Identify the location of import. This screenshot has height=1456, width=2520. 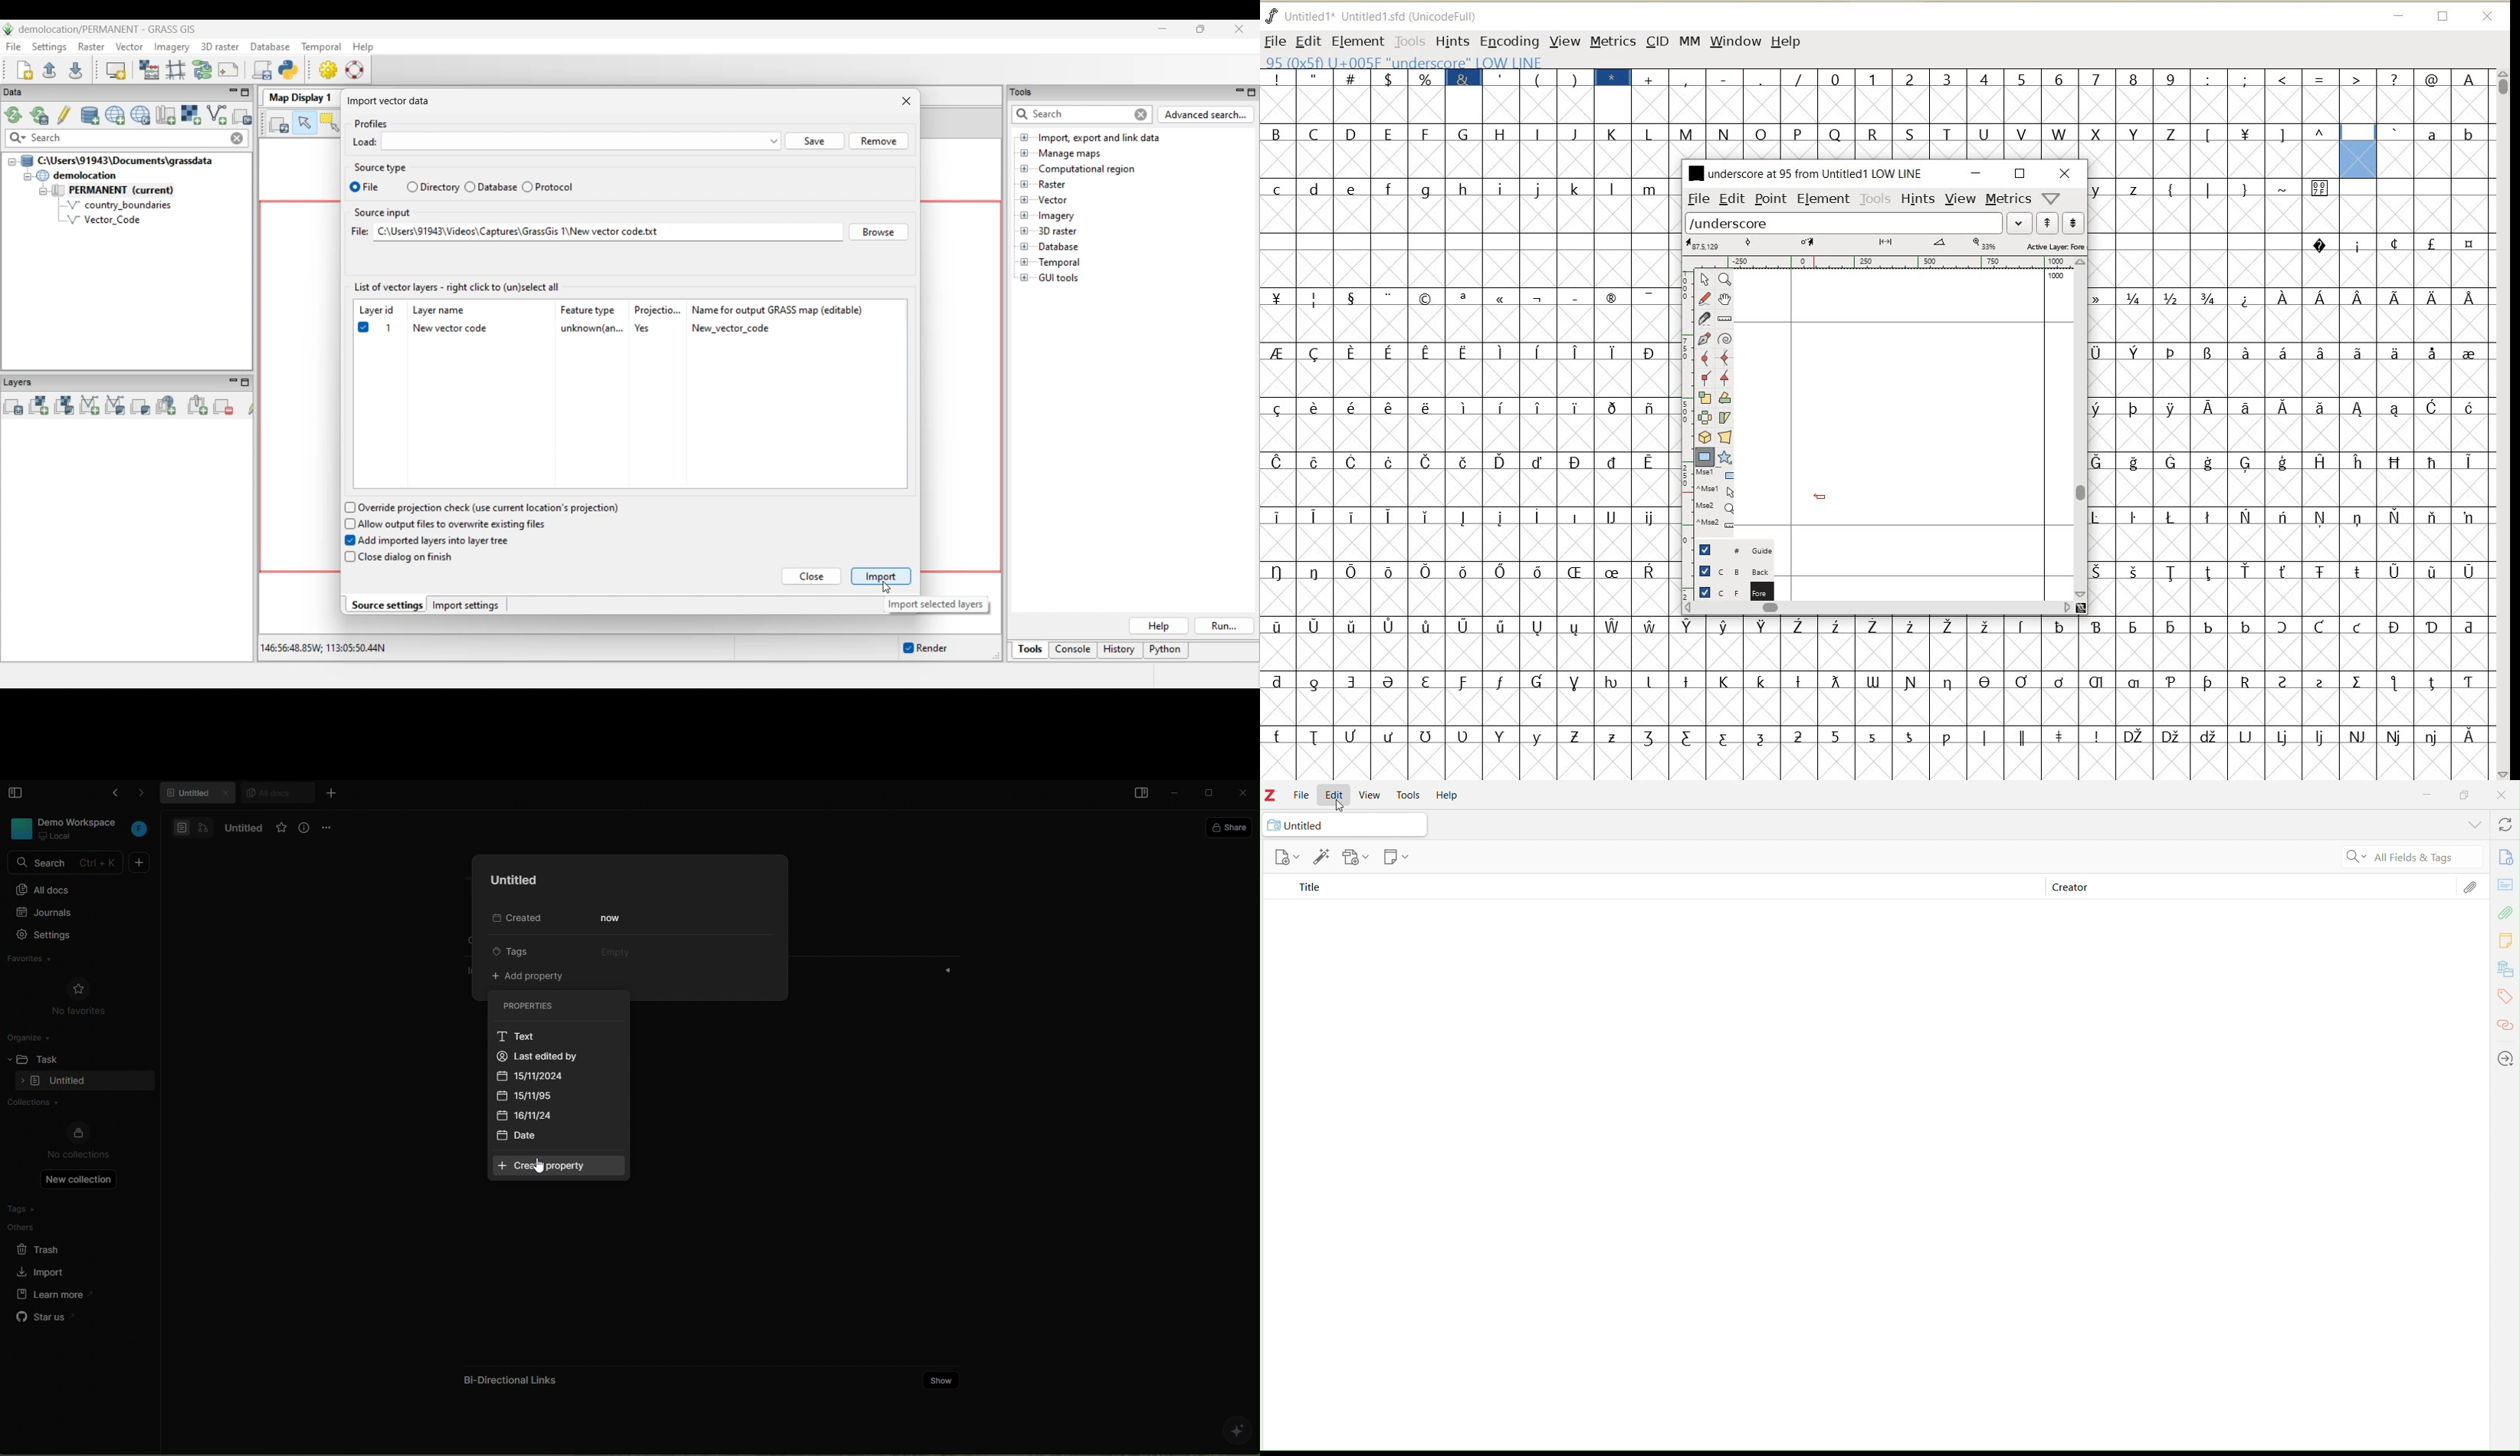
(42, 1270).